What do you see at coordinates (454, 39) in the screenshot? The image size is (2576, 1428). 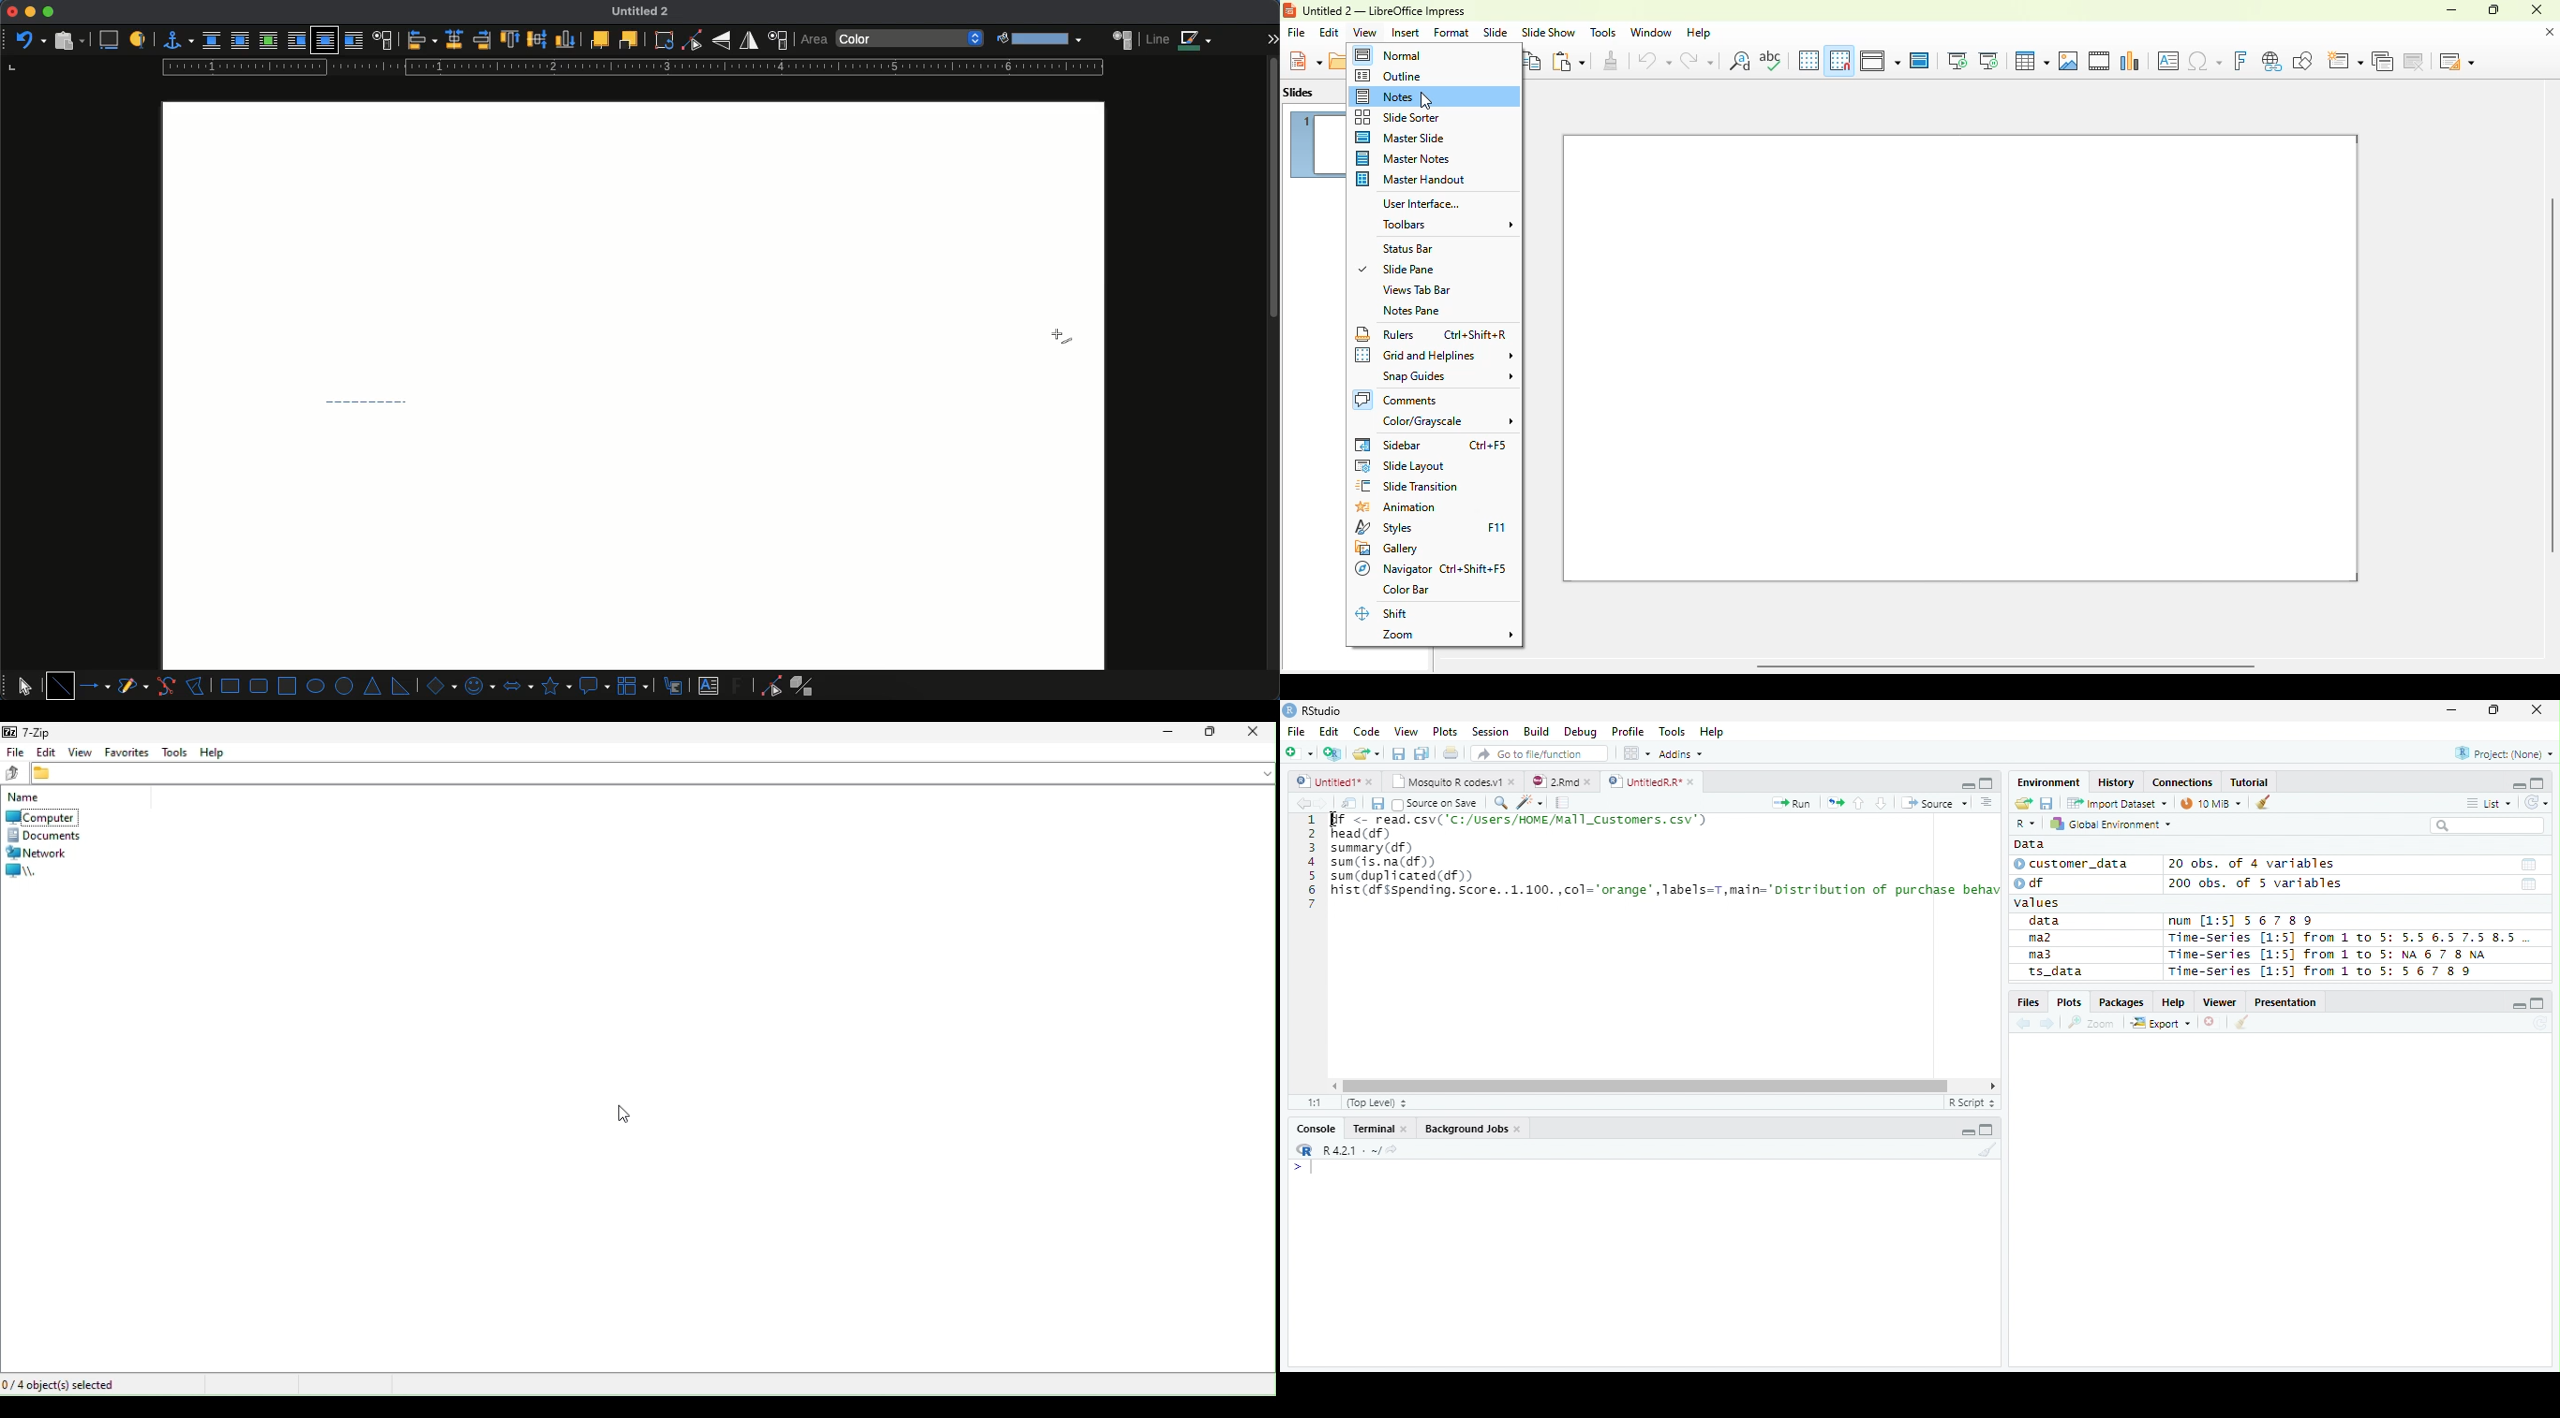 I see `center` at bounding box center [454, 39].